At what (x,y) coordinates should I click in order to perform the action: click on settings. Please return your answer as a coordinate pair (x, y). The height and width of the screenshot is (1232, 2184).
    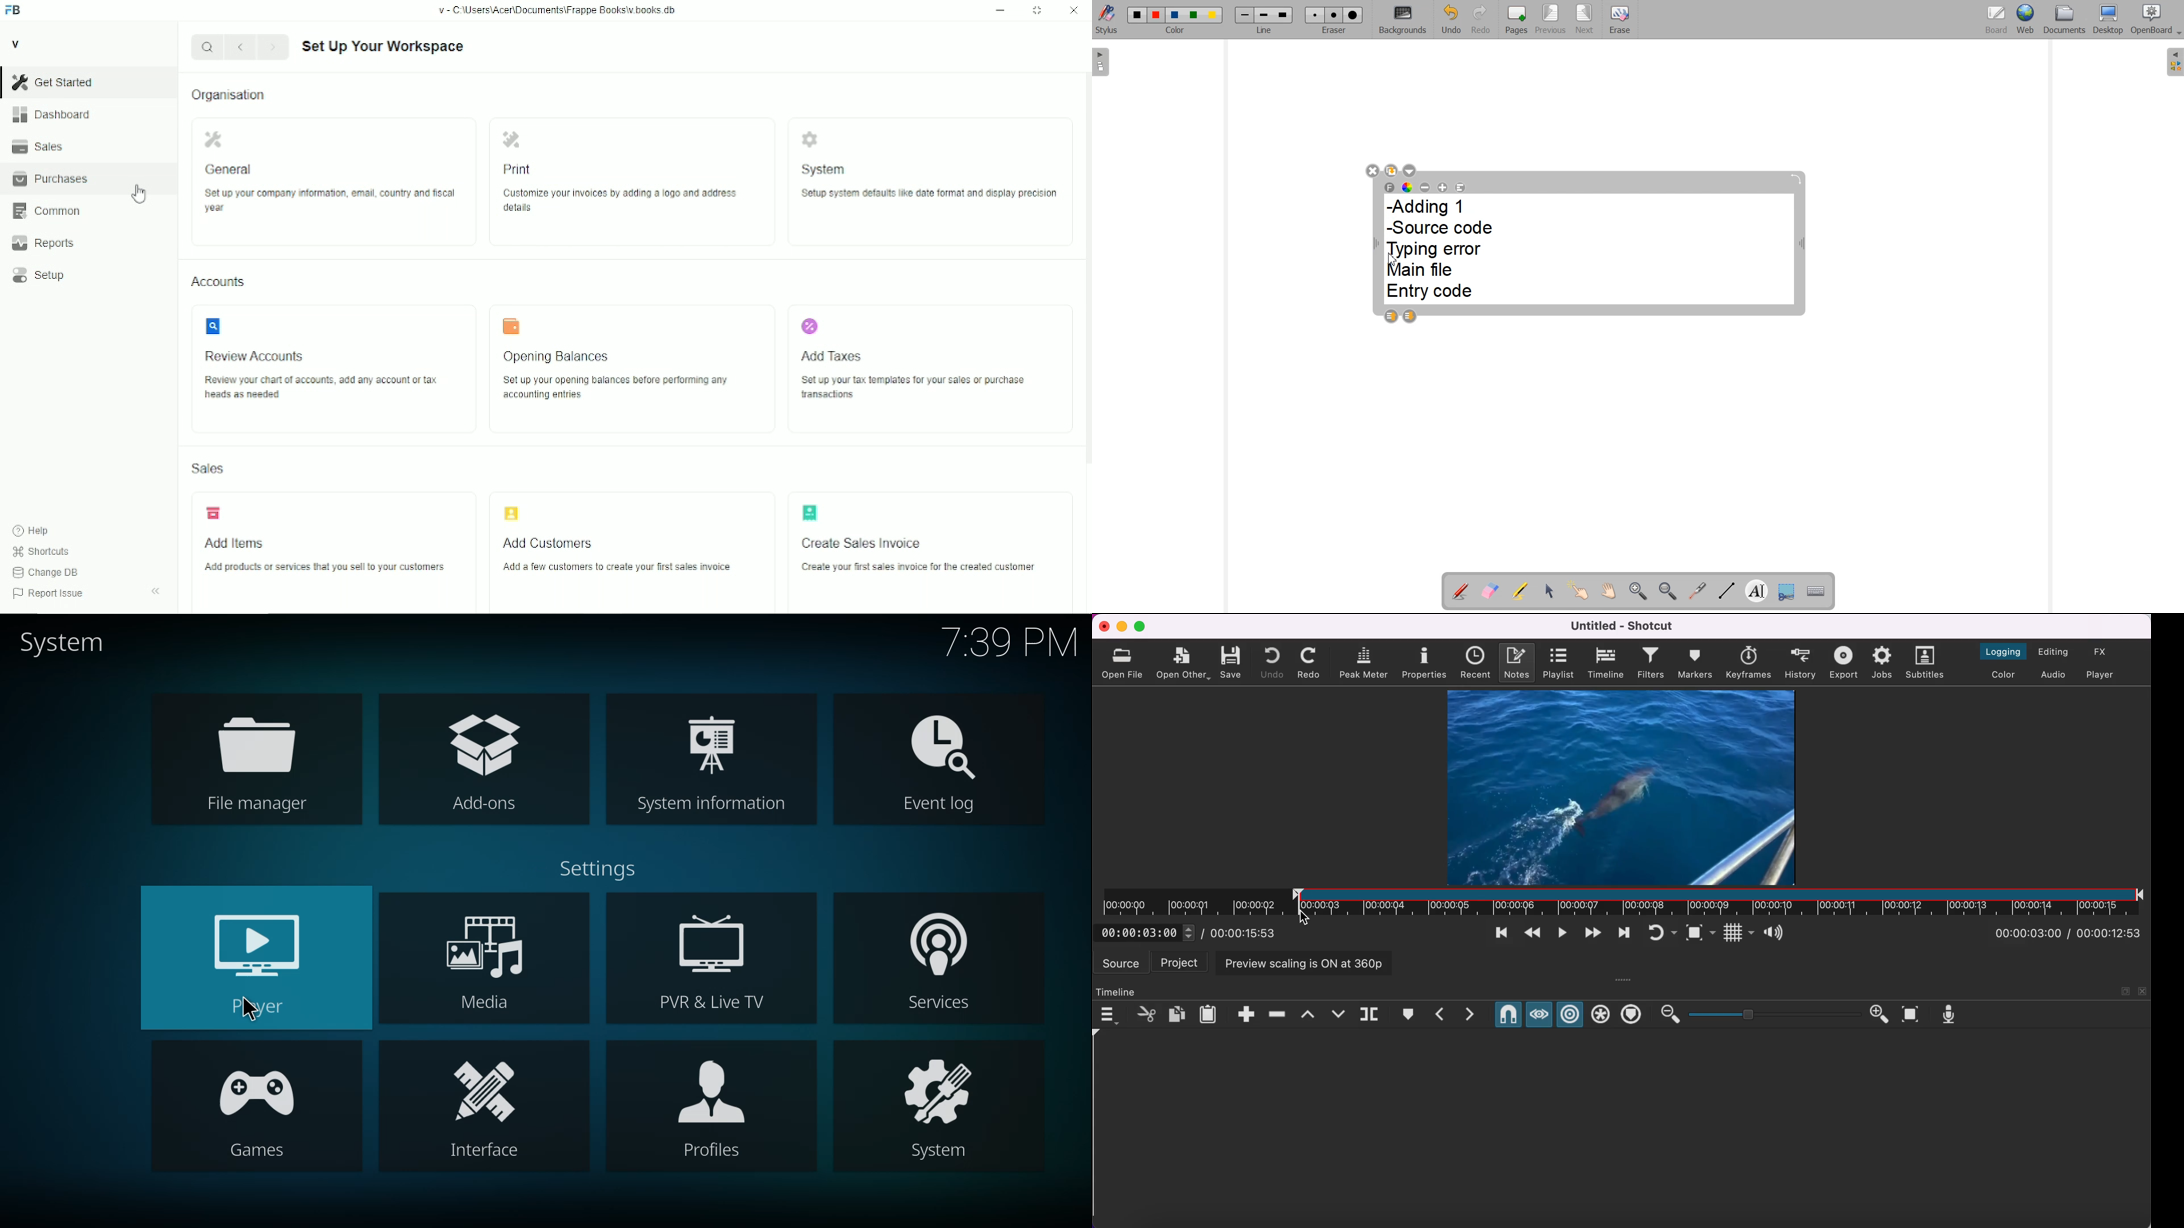
    Looking at the image, I should click on (604, 868).